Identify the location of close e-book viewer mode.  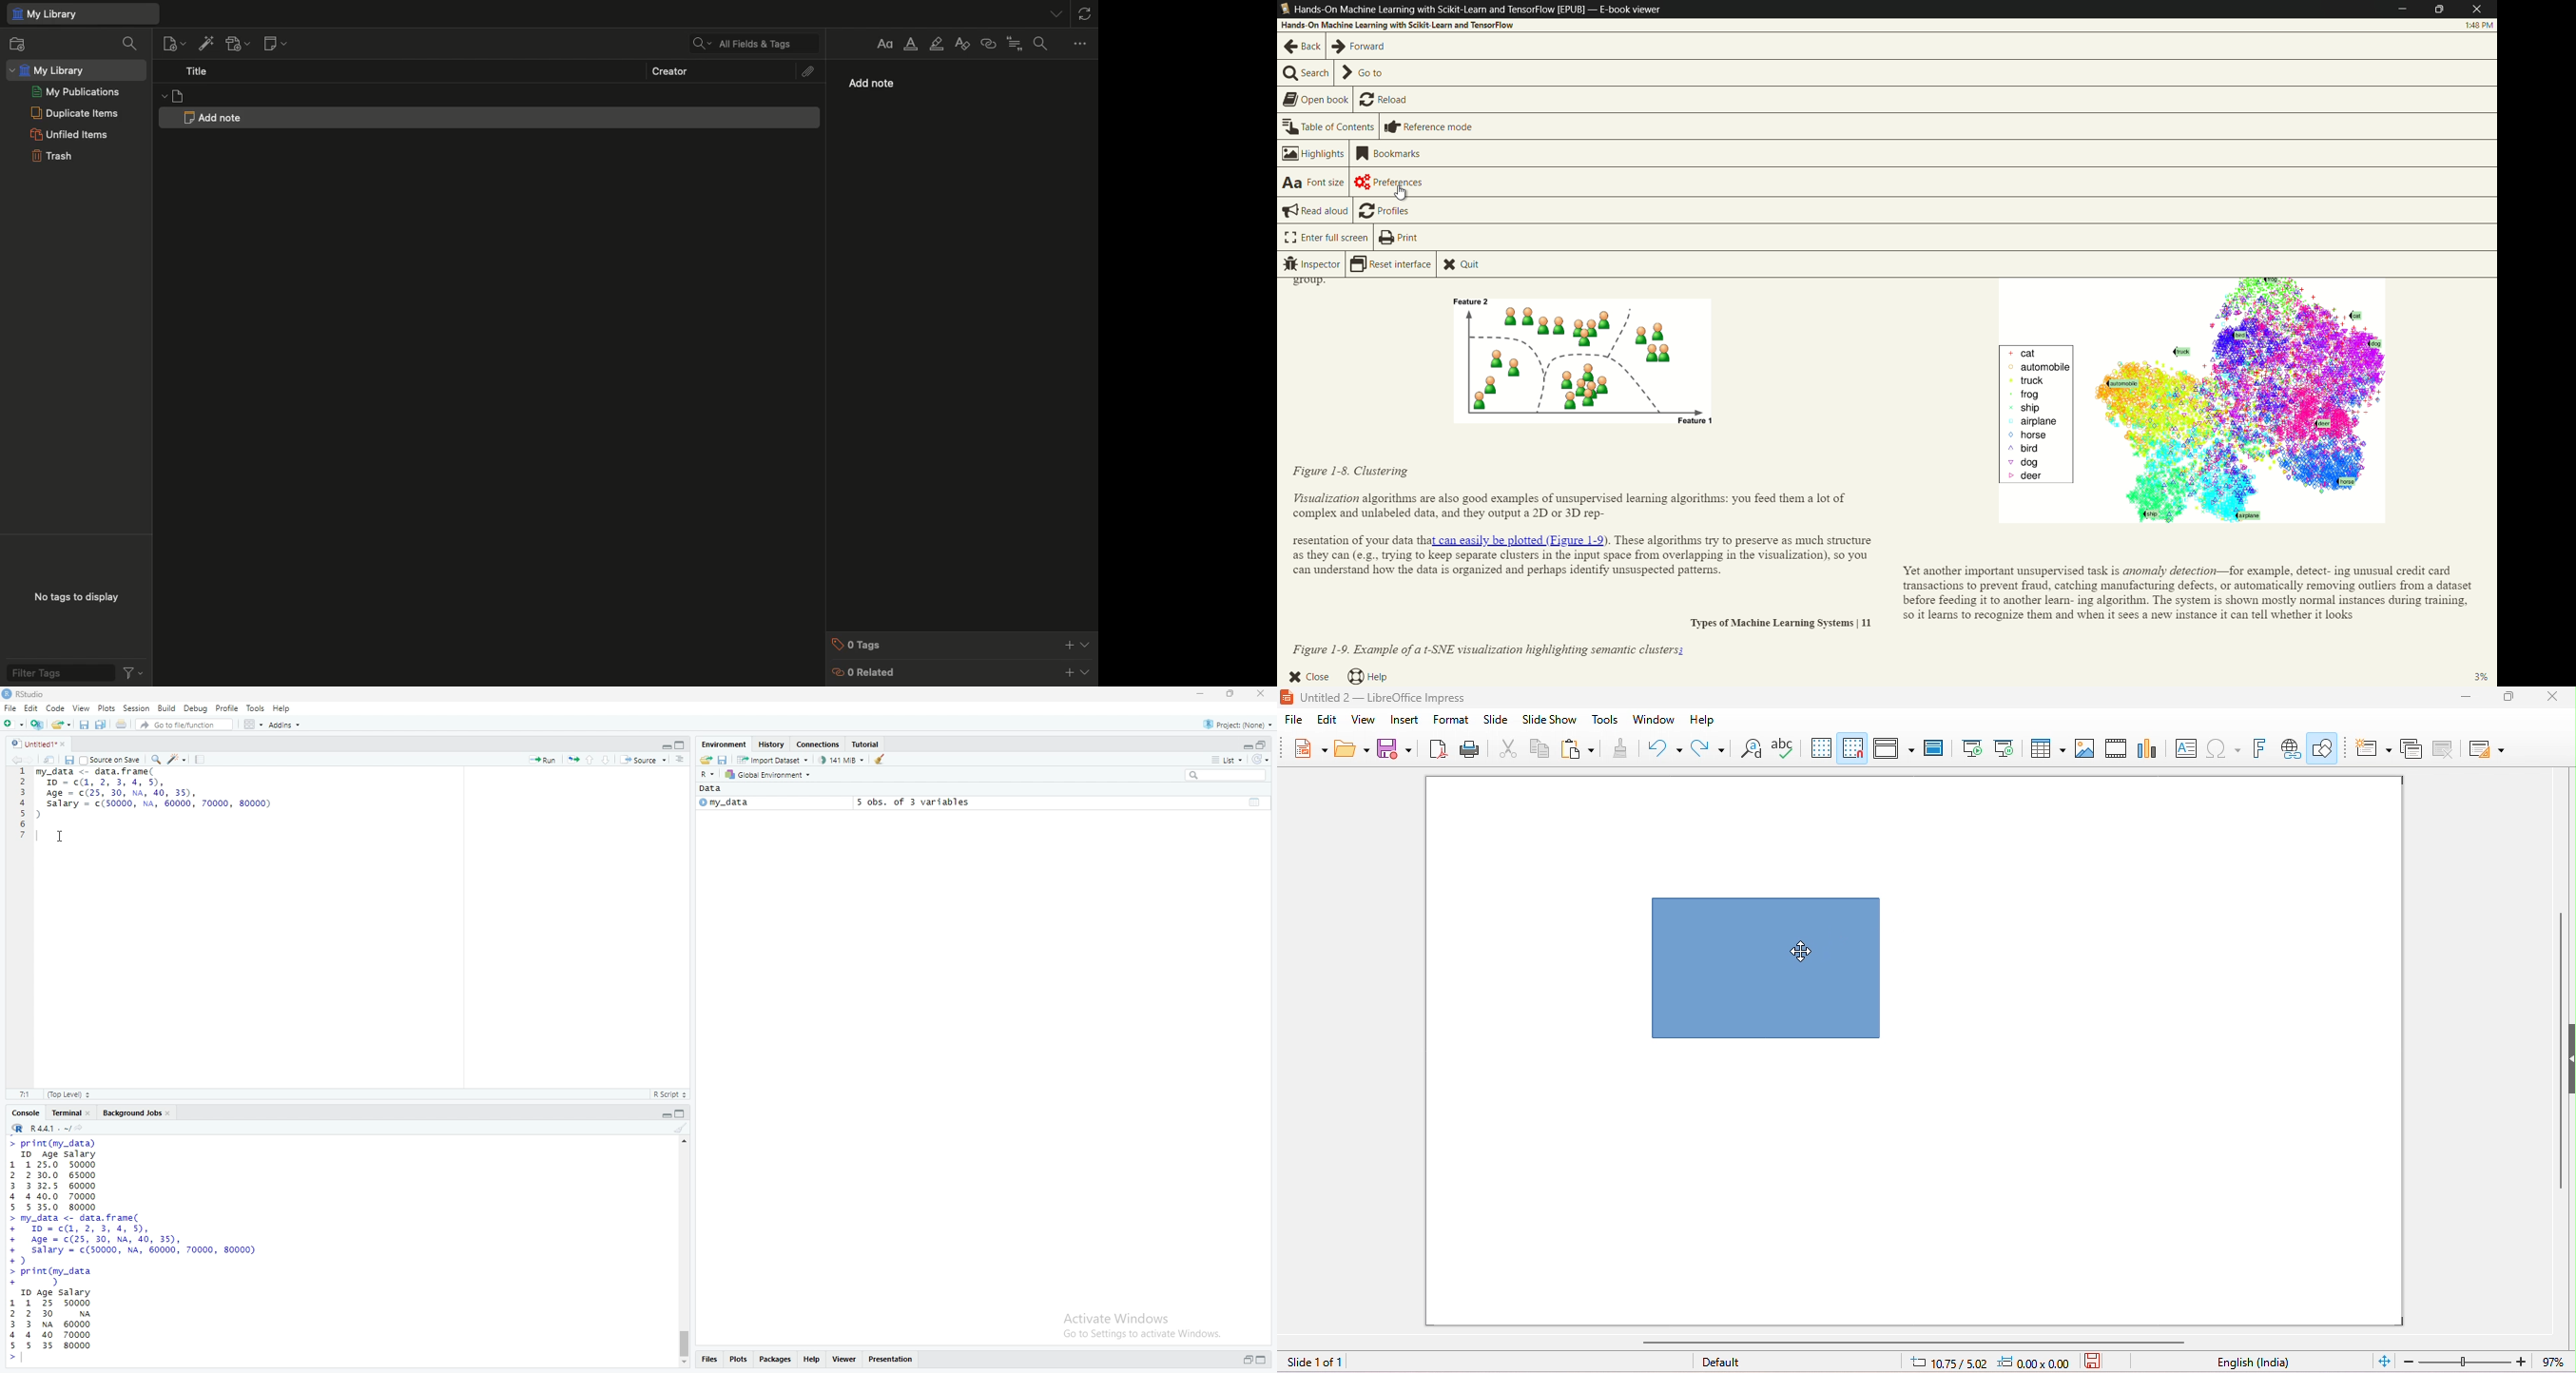
(2481, 10).